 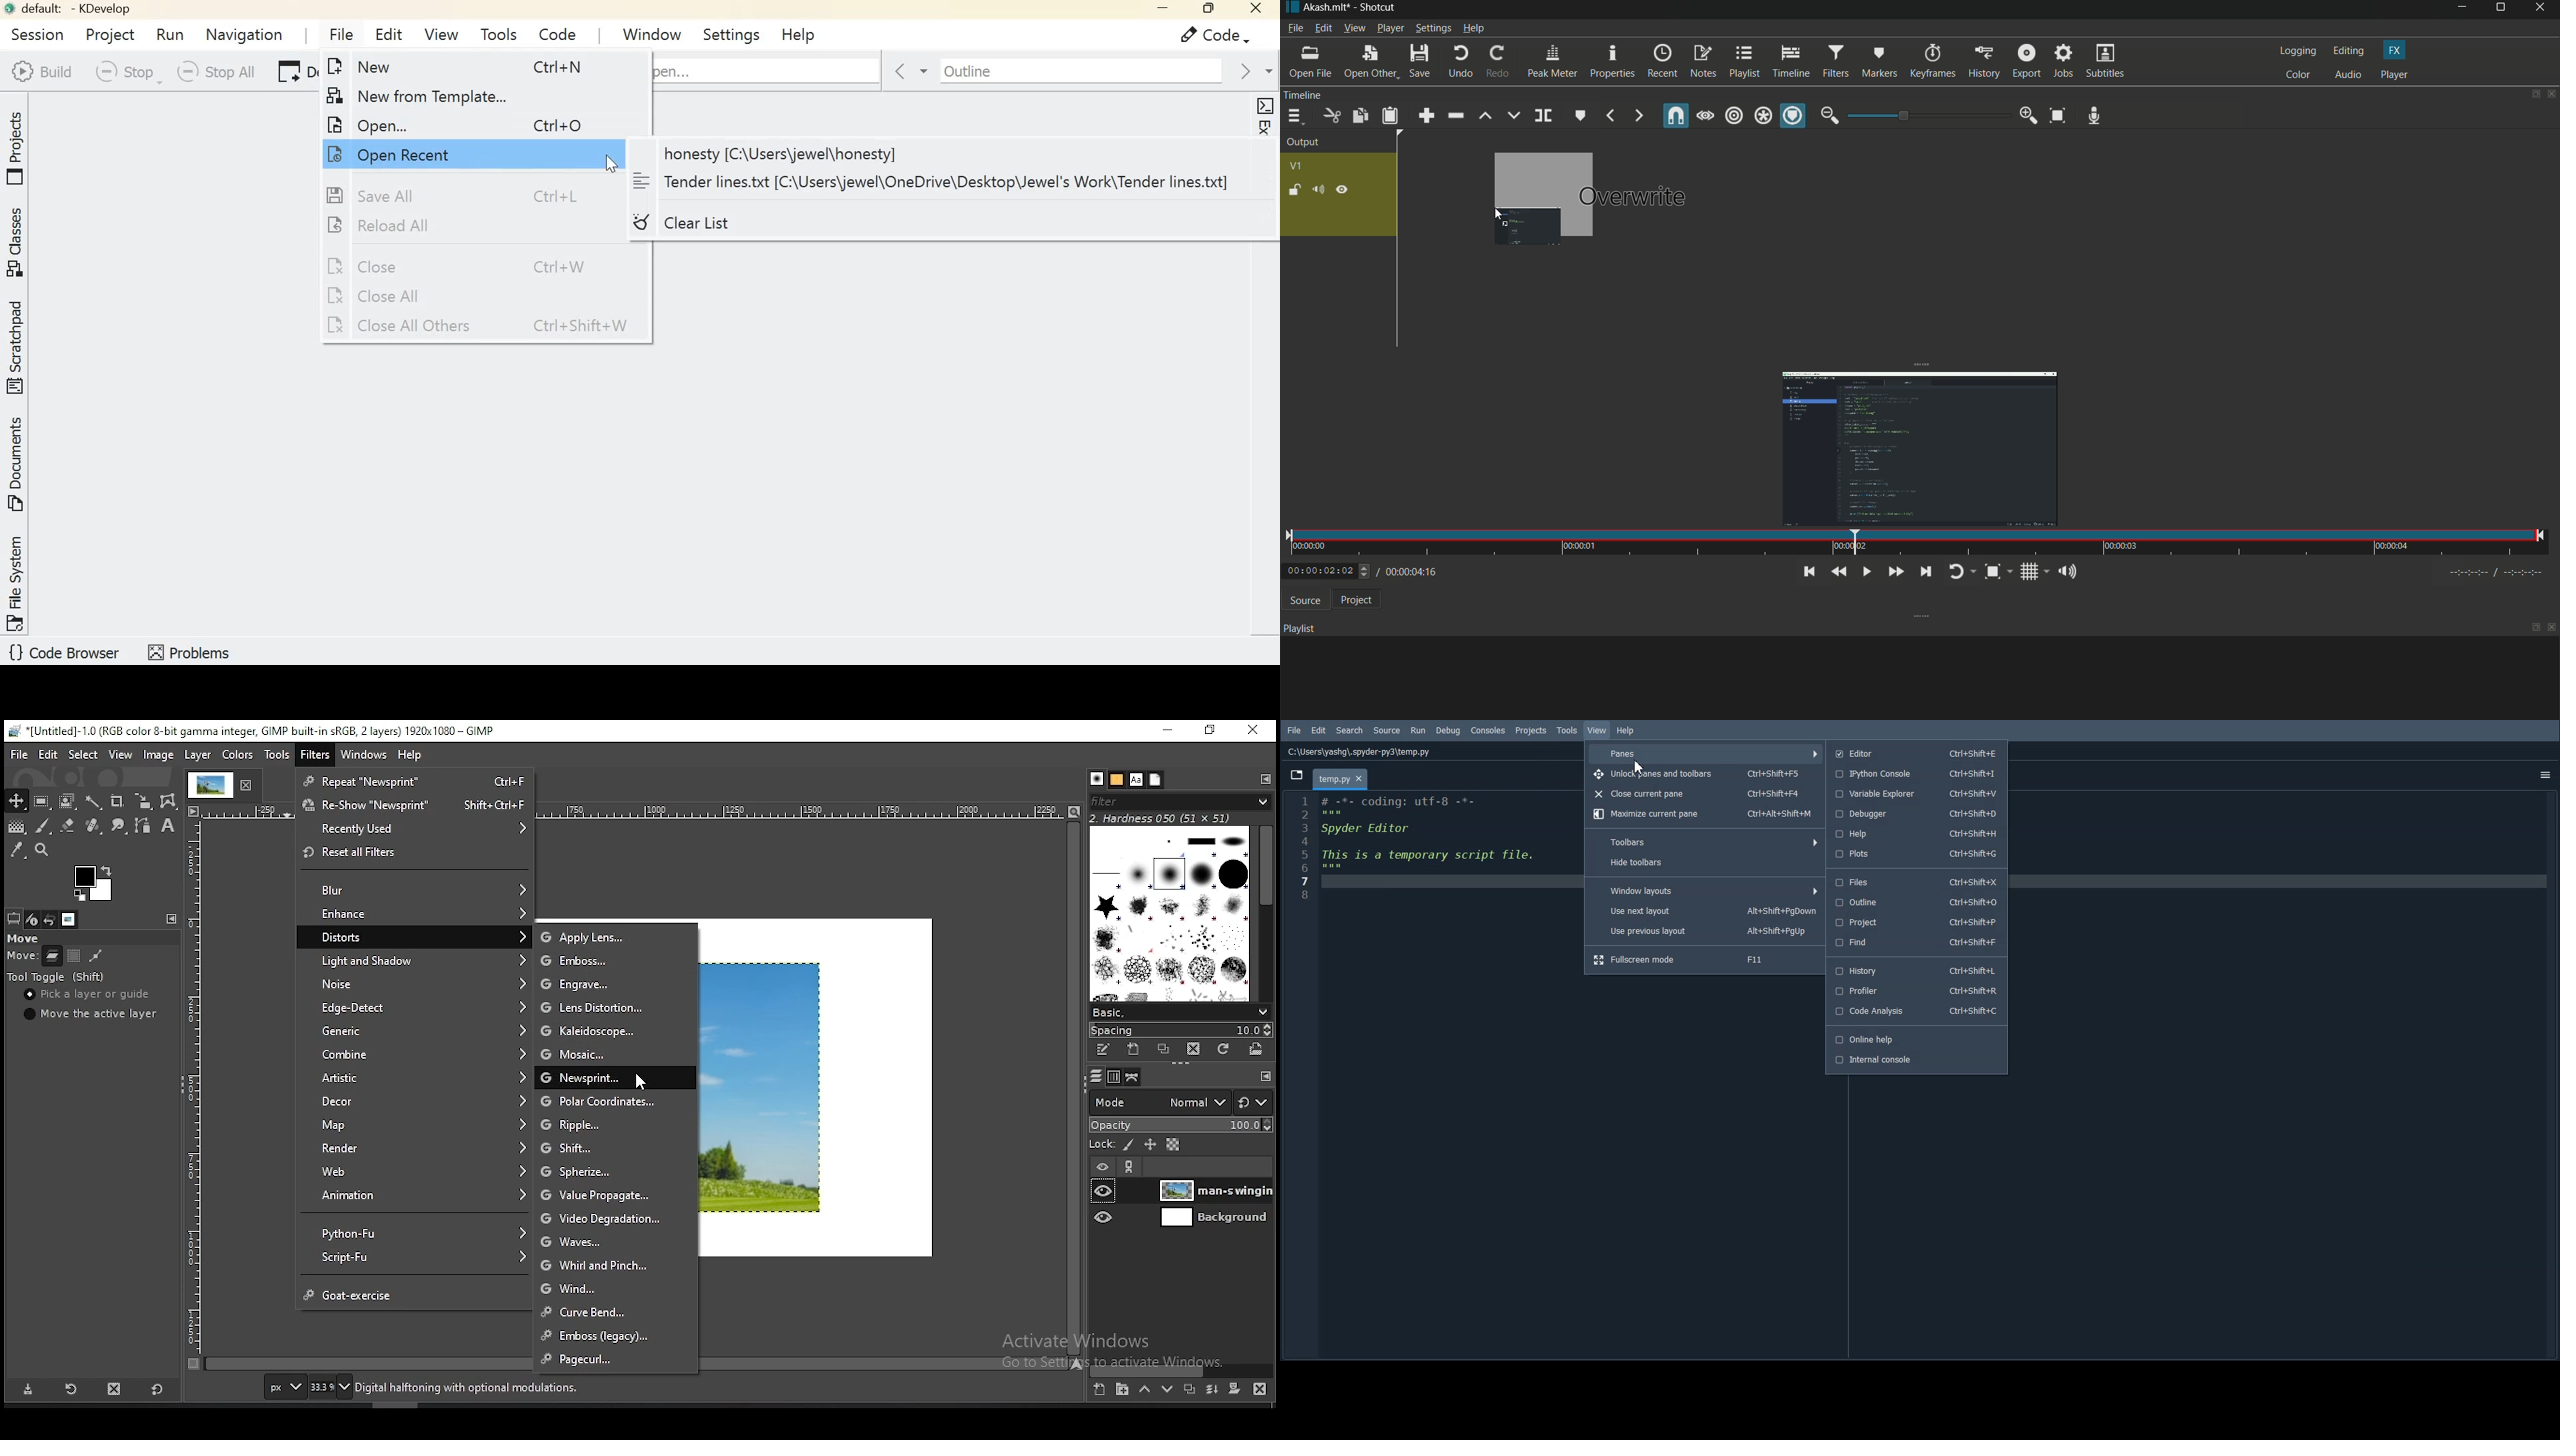 What do you see at coordinates (173, 35) in the screenshot?
I see `Run` at bounding box center [173, 35].